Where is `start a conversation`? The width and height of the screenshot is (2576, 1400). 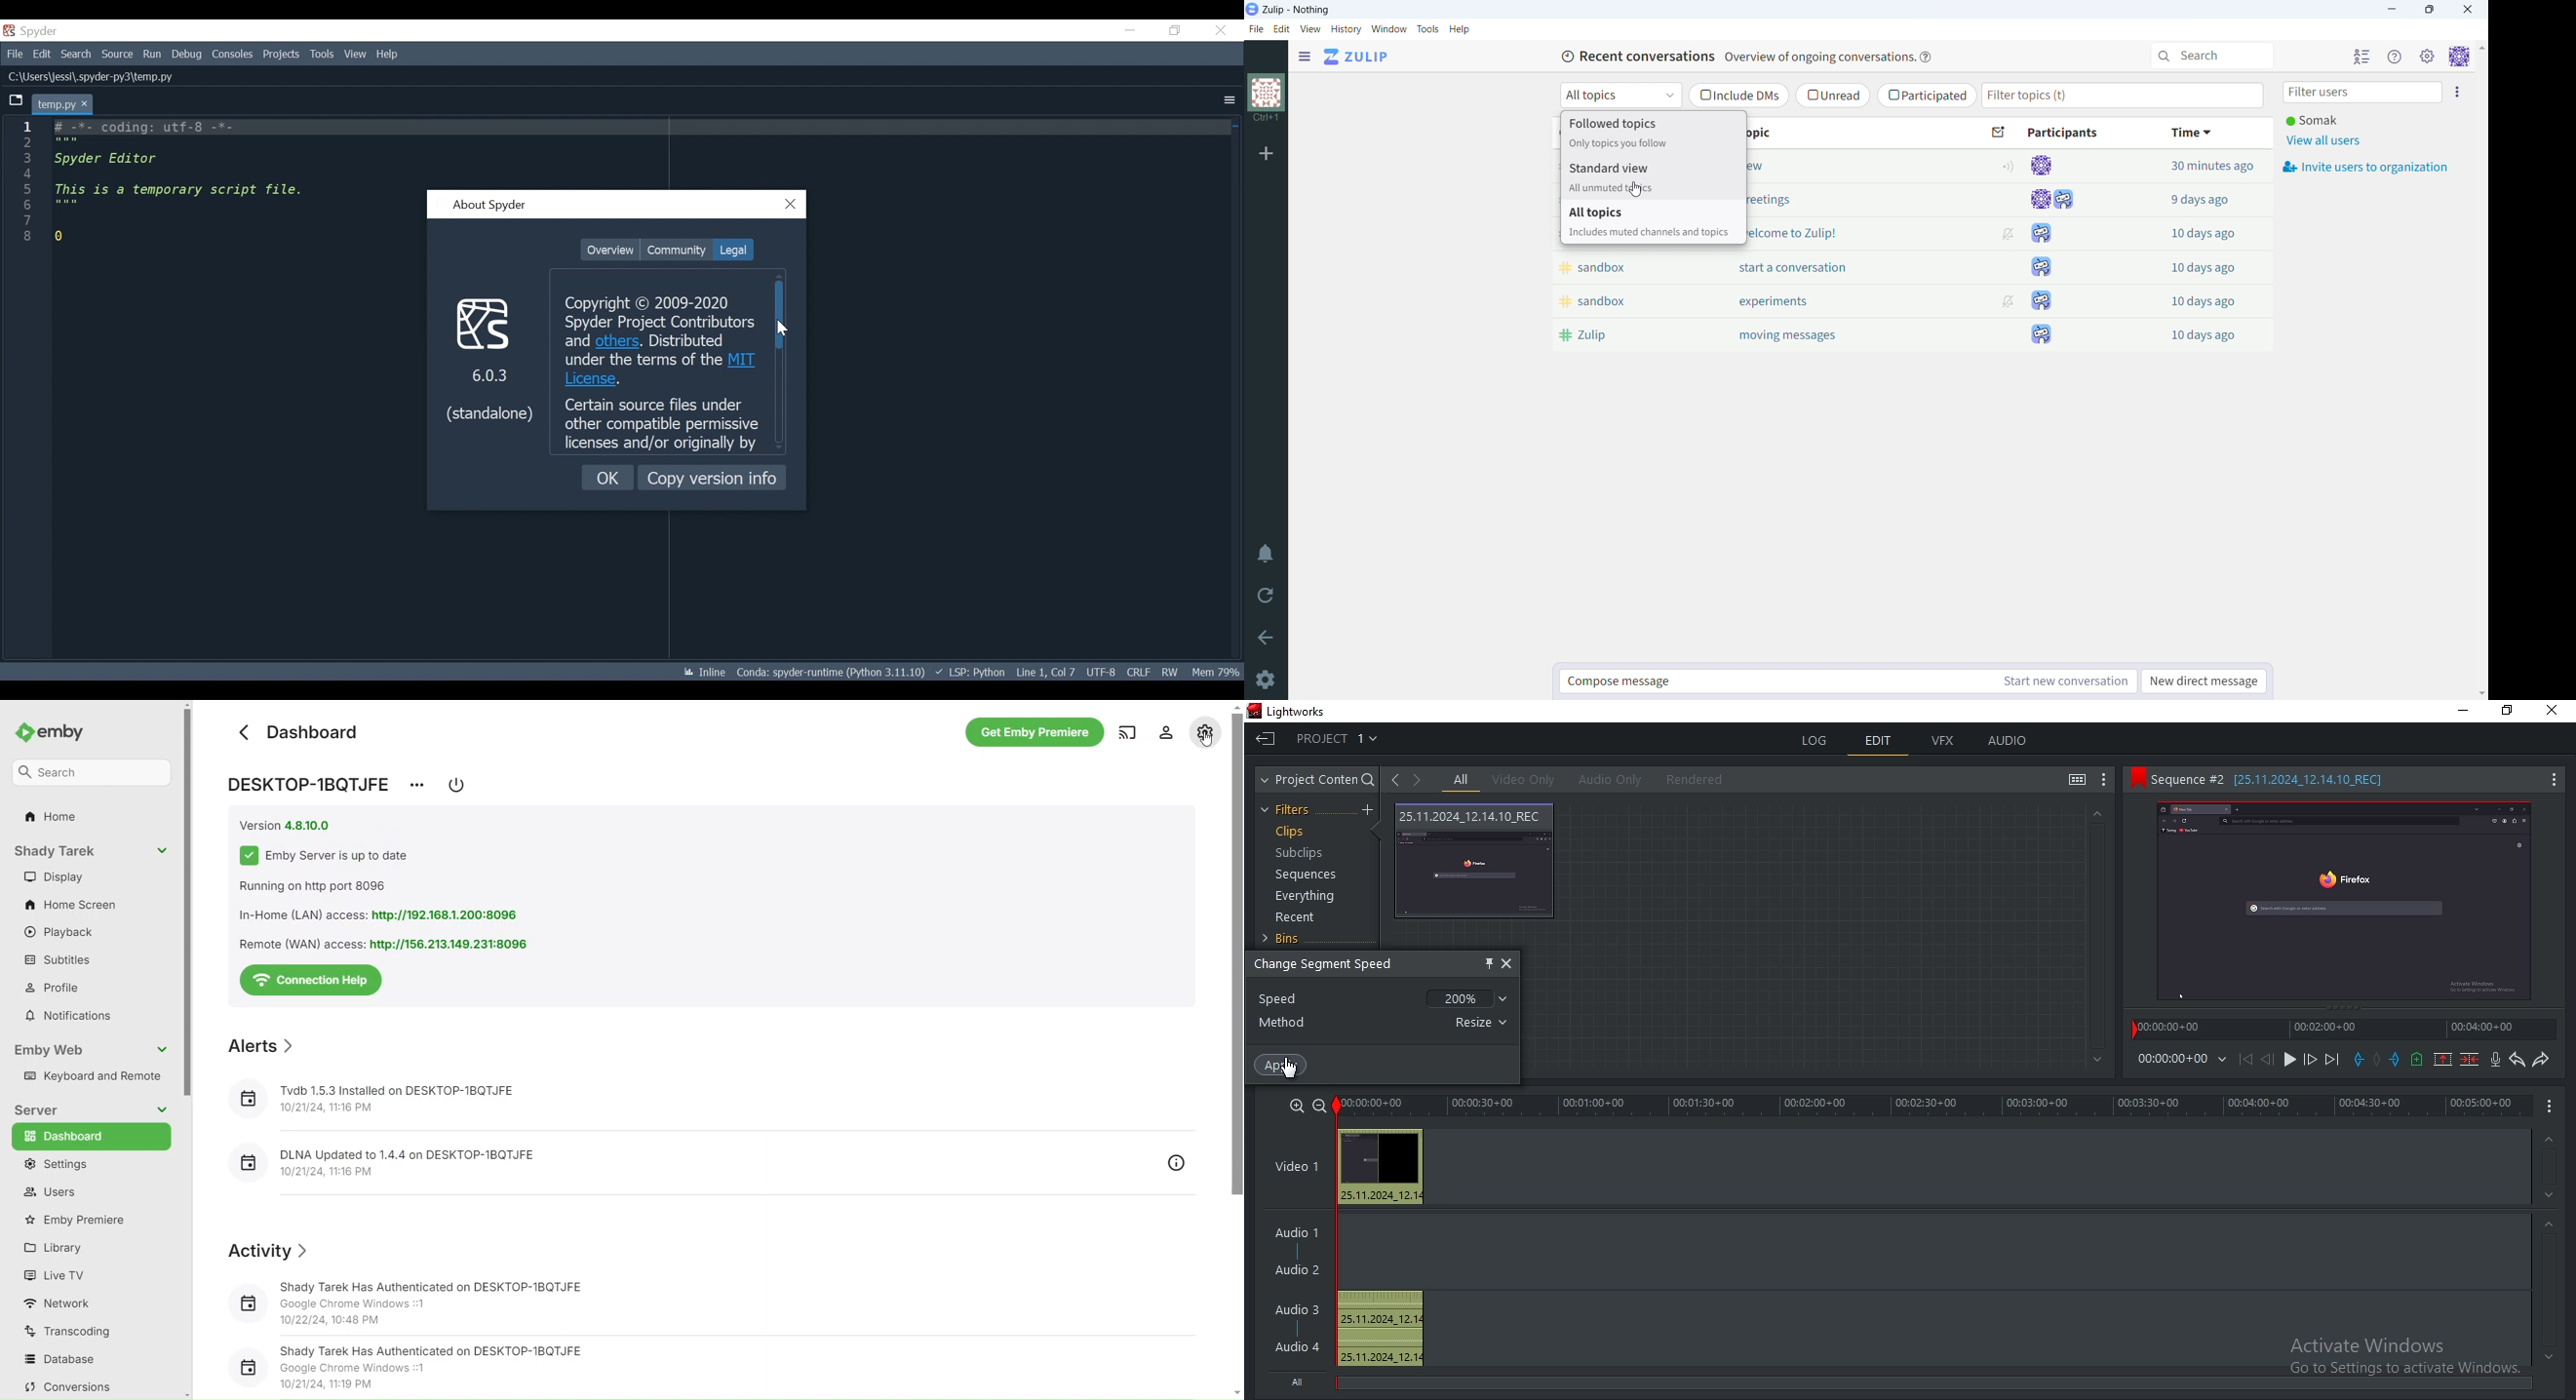
start a conversation is located at coordinates (1824, 268).